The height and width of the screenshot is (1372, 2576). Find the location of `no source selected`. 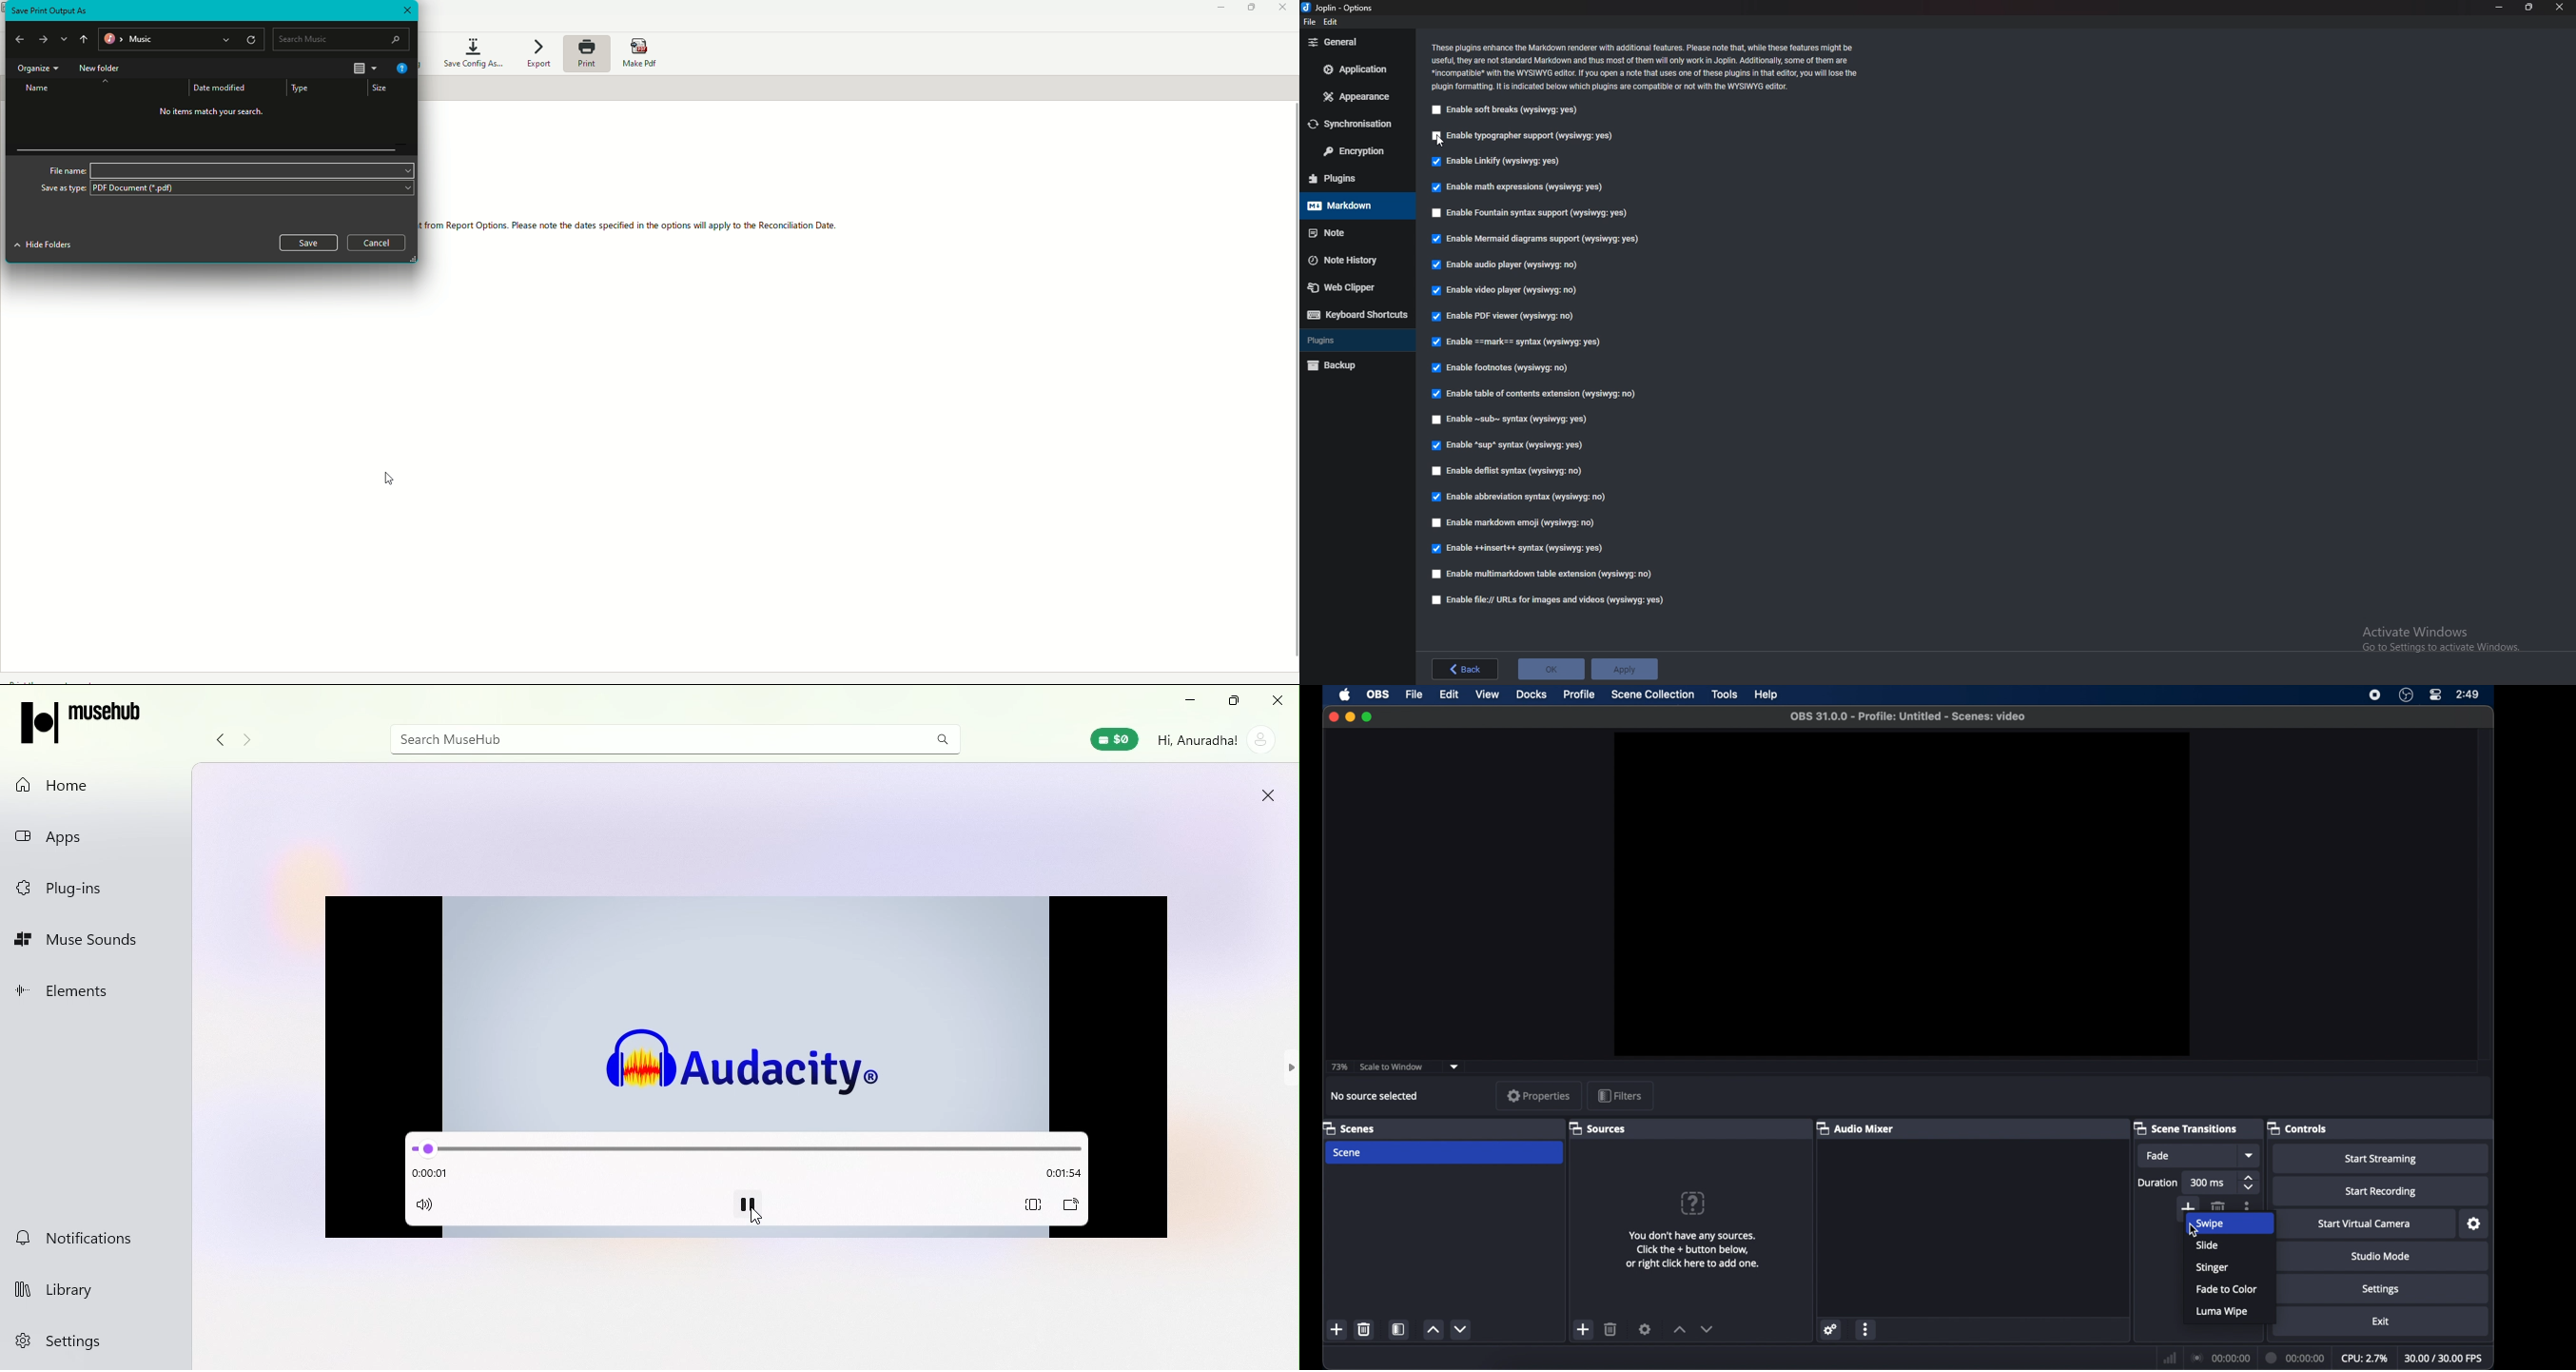

no source selected is located at coordinates (1376, 1095).